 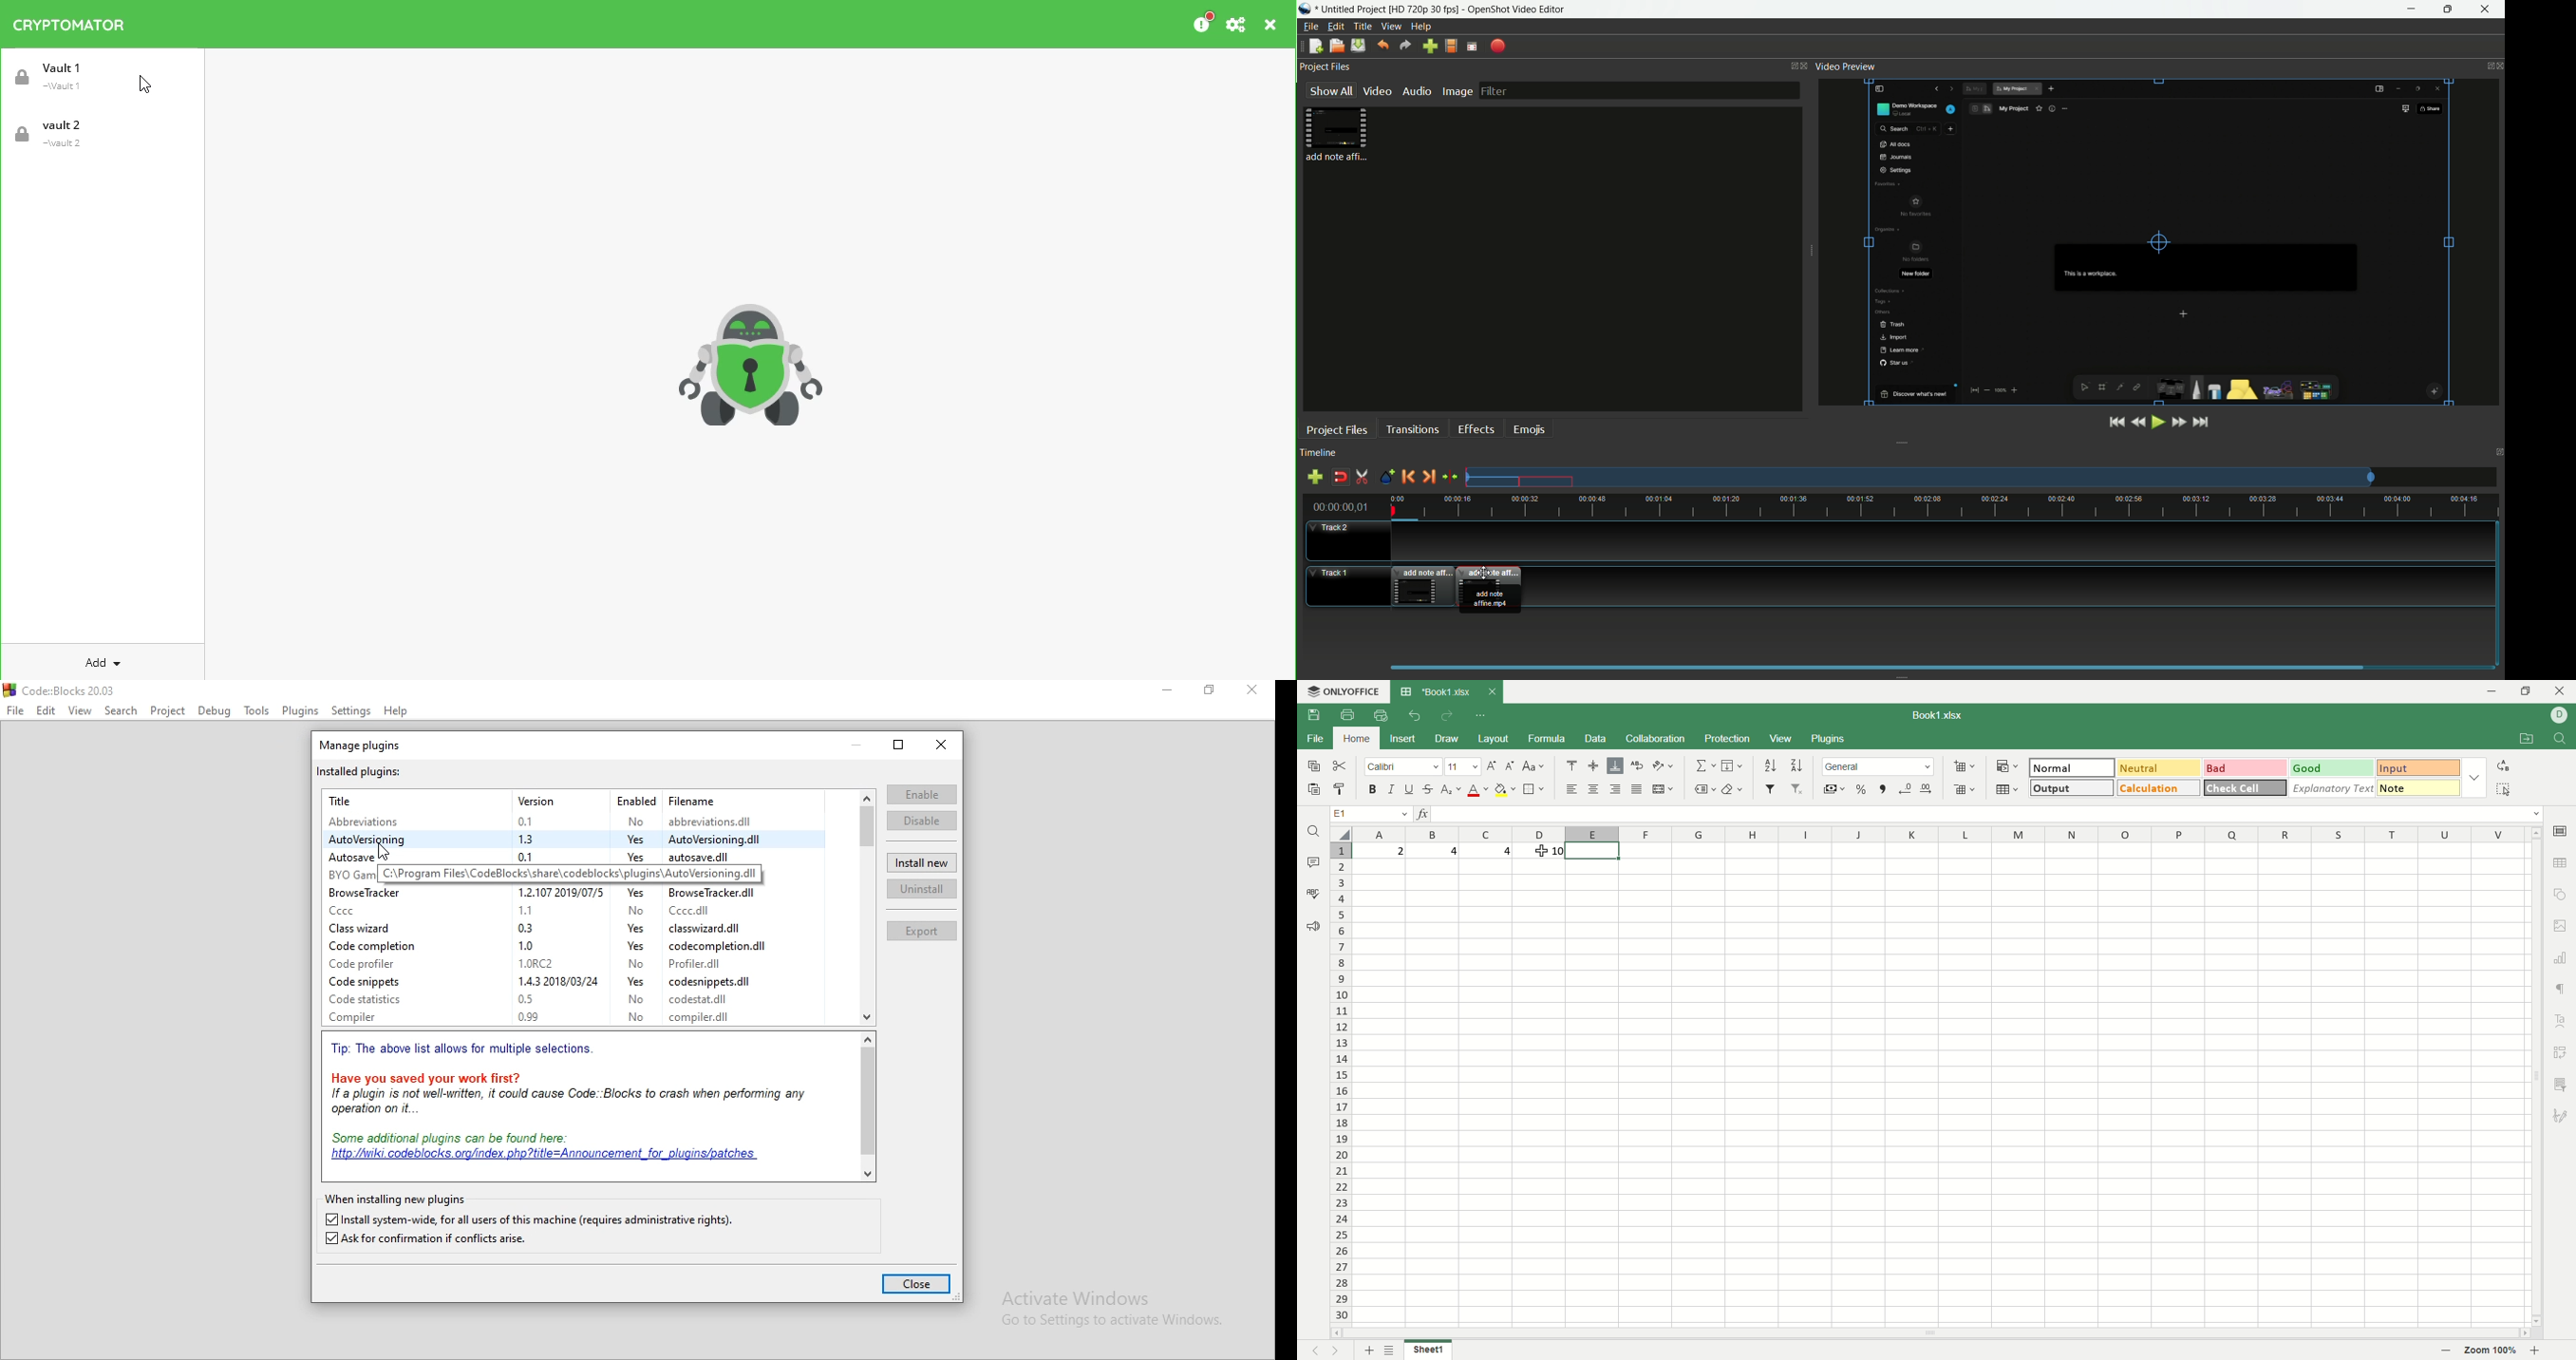 What do you see at coordinates (370, 893) in the screenshot?
I see `Browse tracker` at bounding box center [370, 893].